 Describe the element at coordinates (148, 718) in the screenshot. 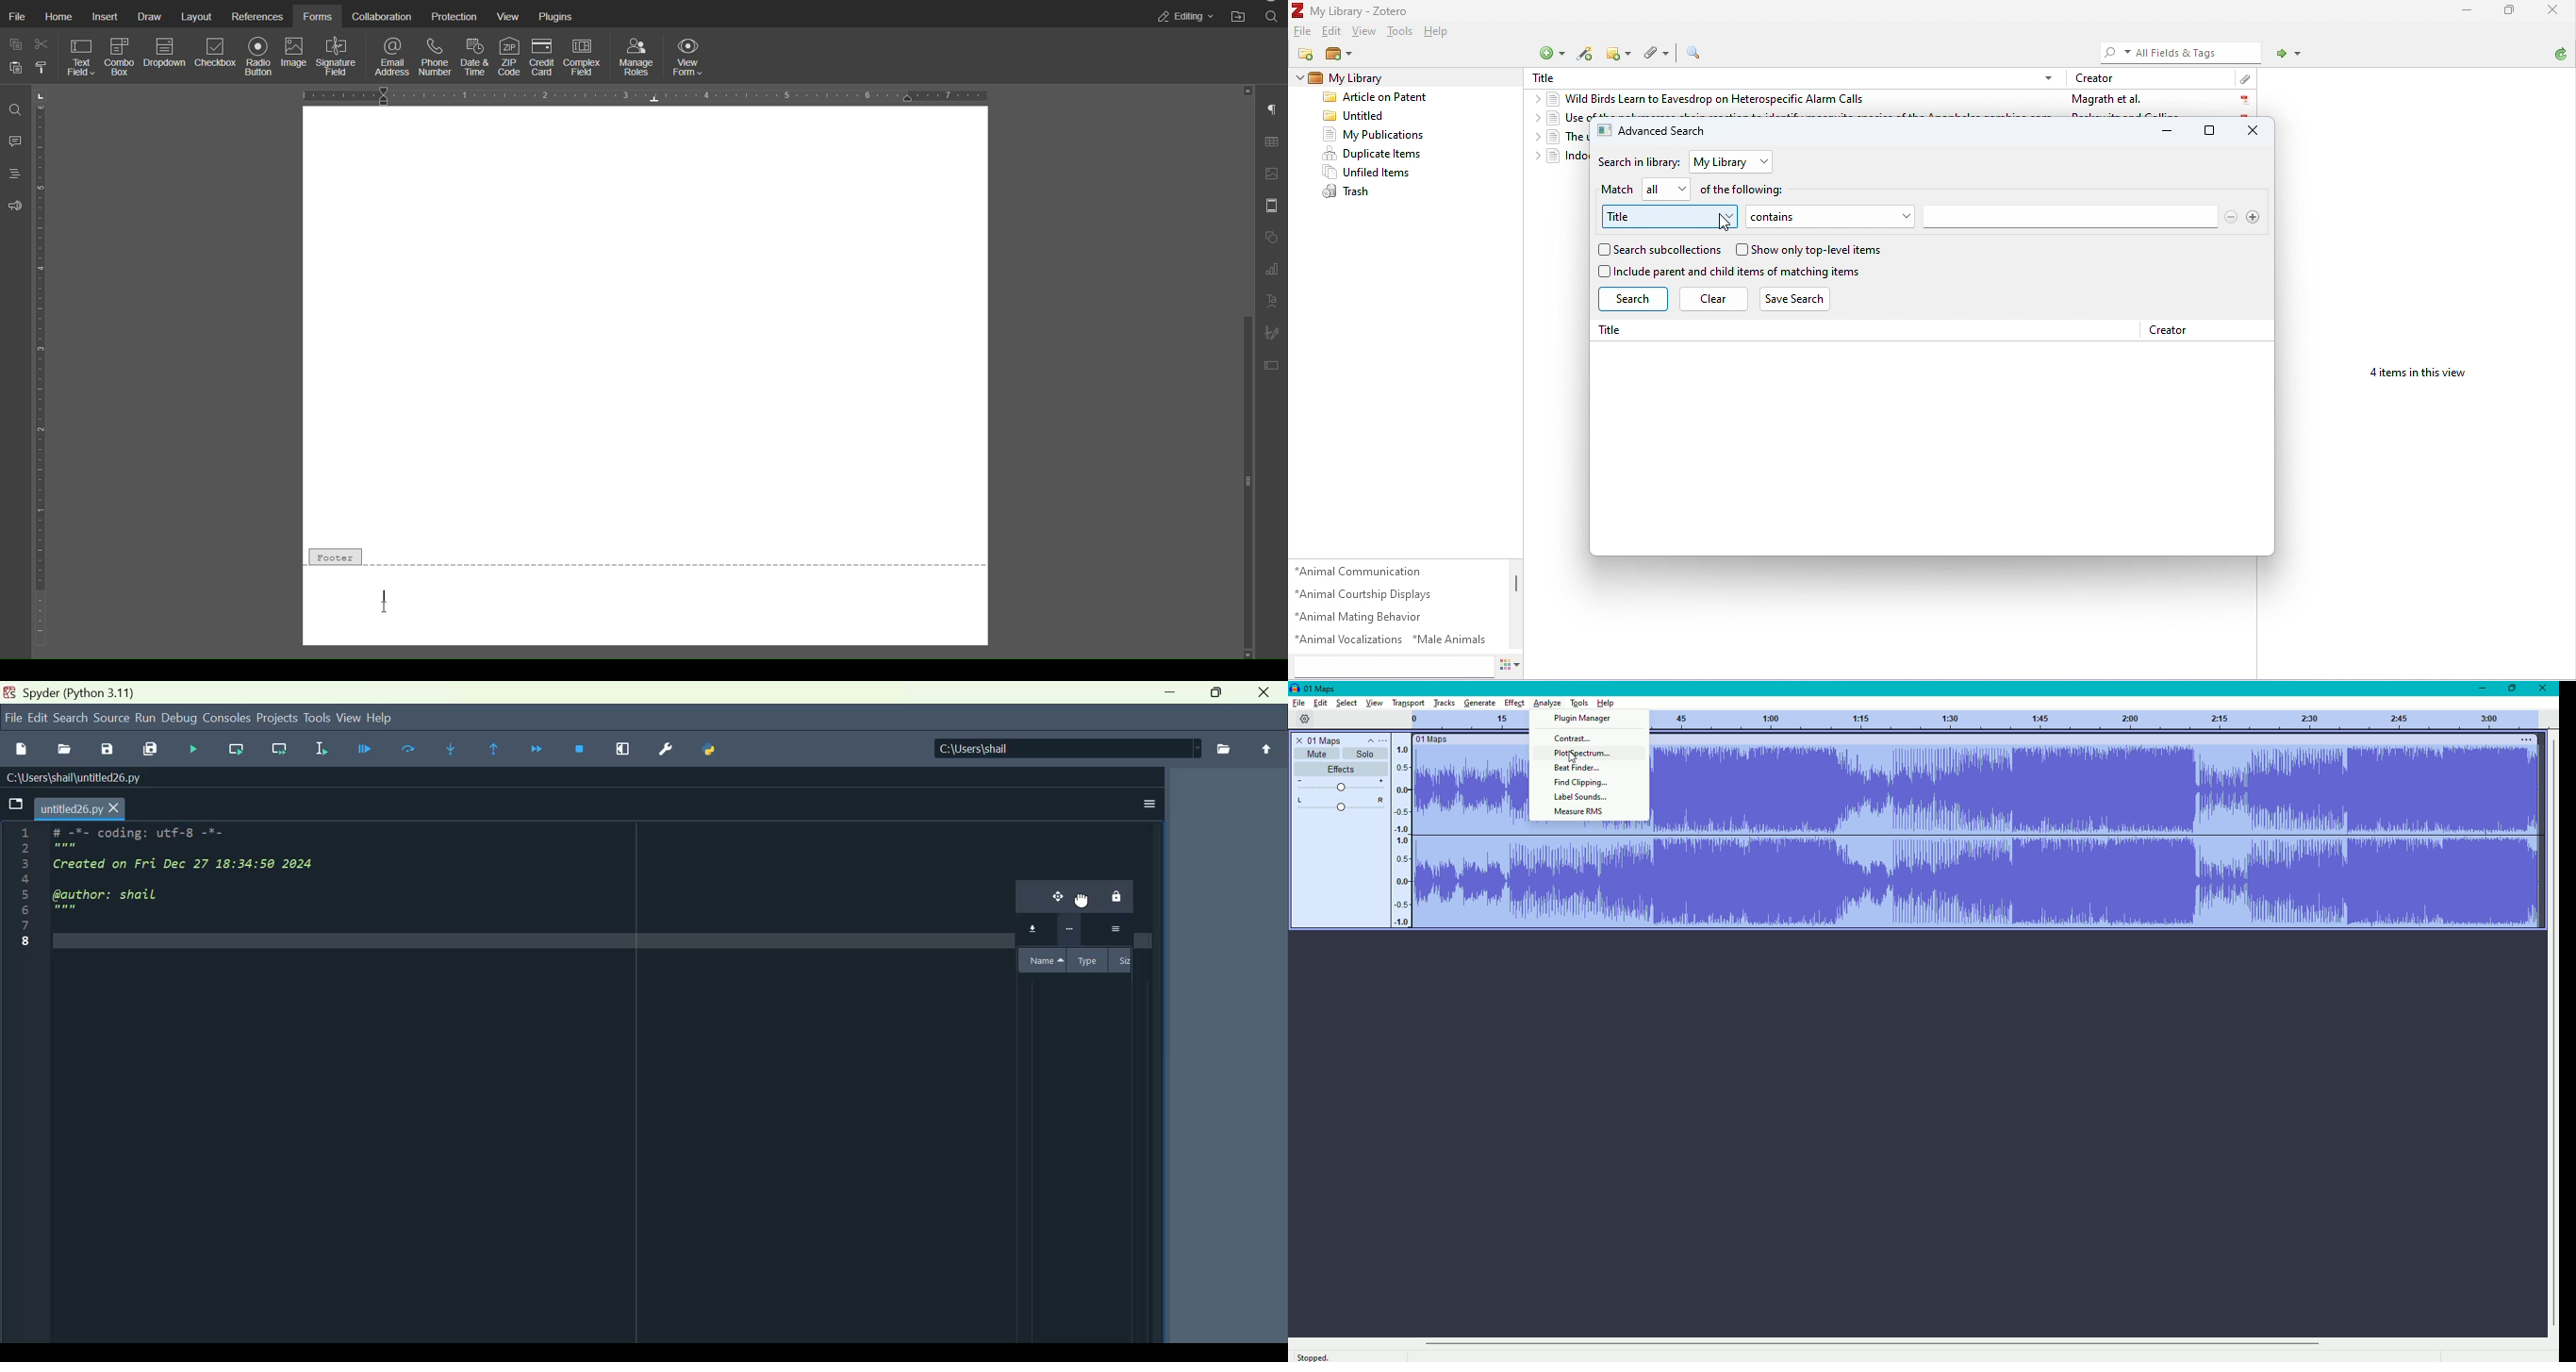

I see `run` at that location.